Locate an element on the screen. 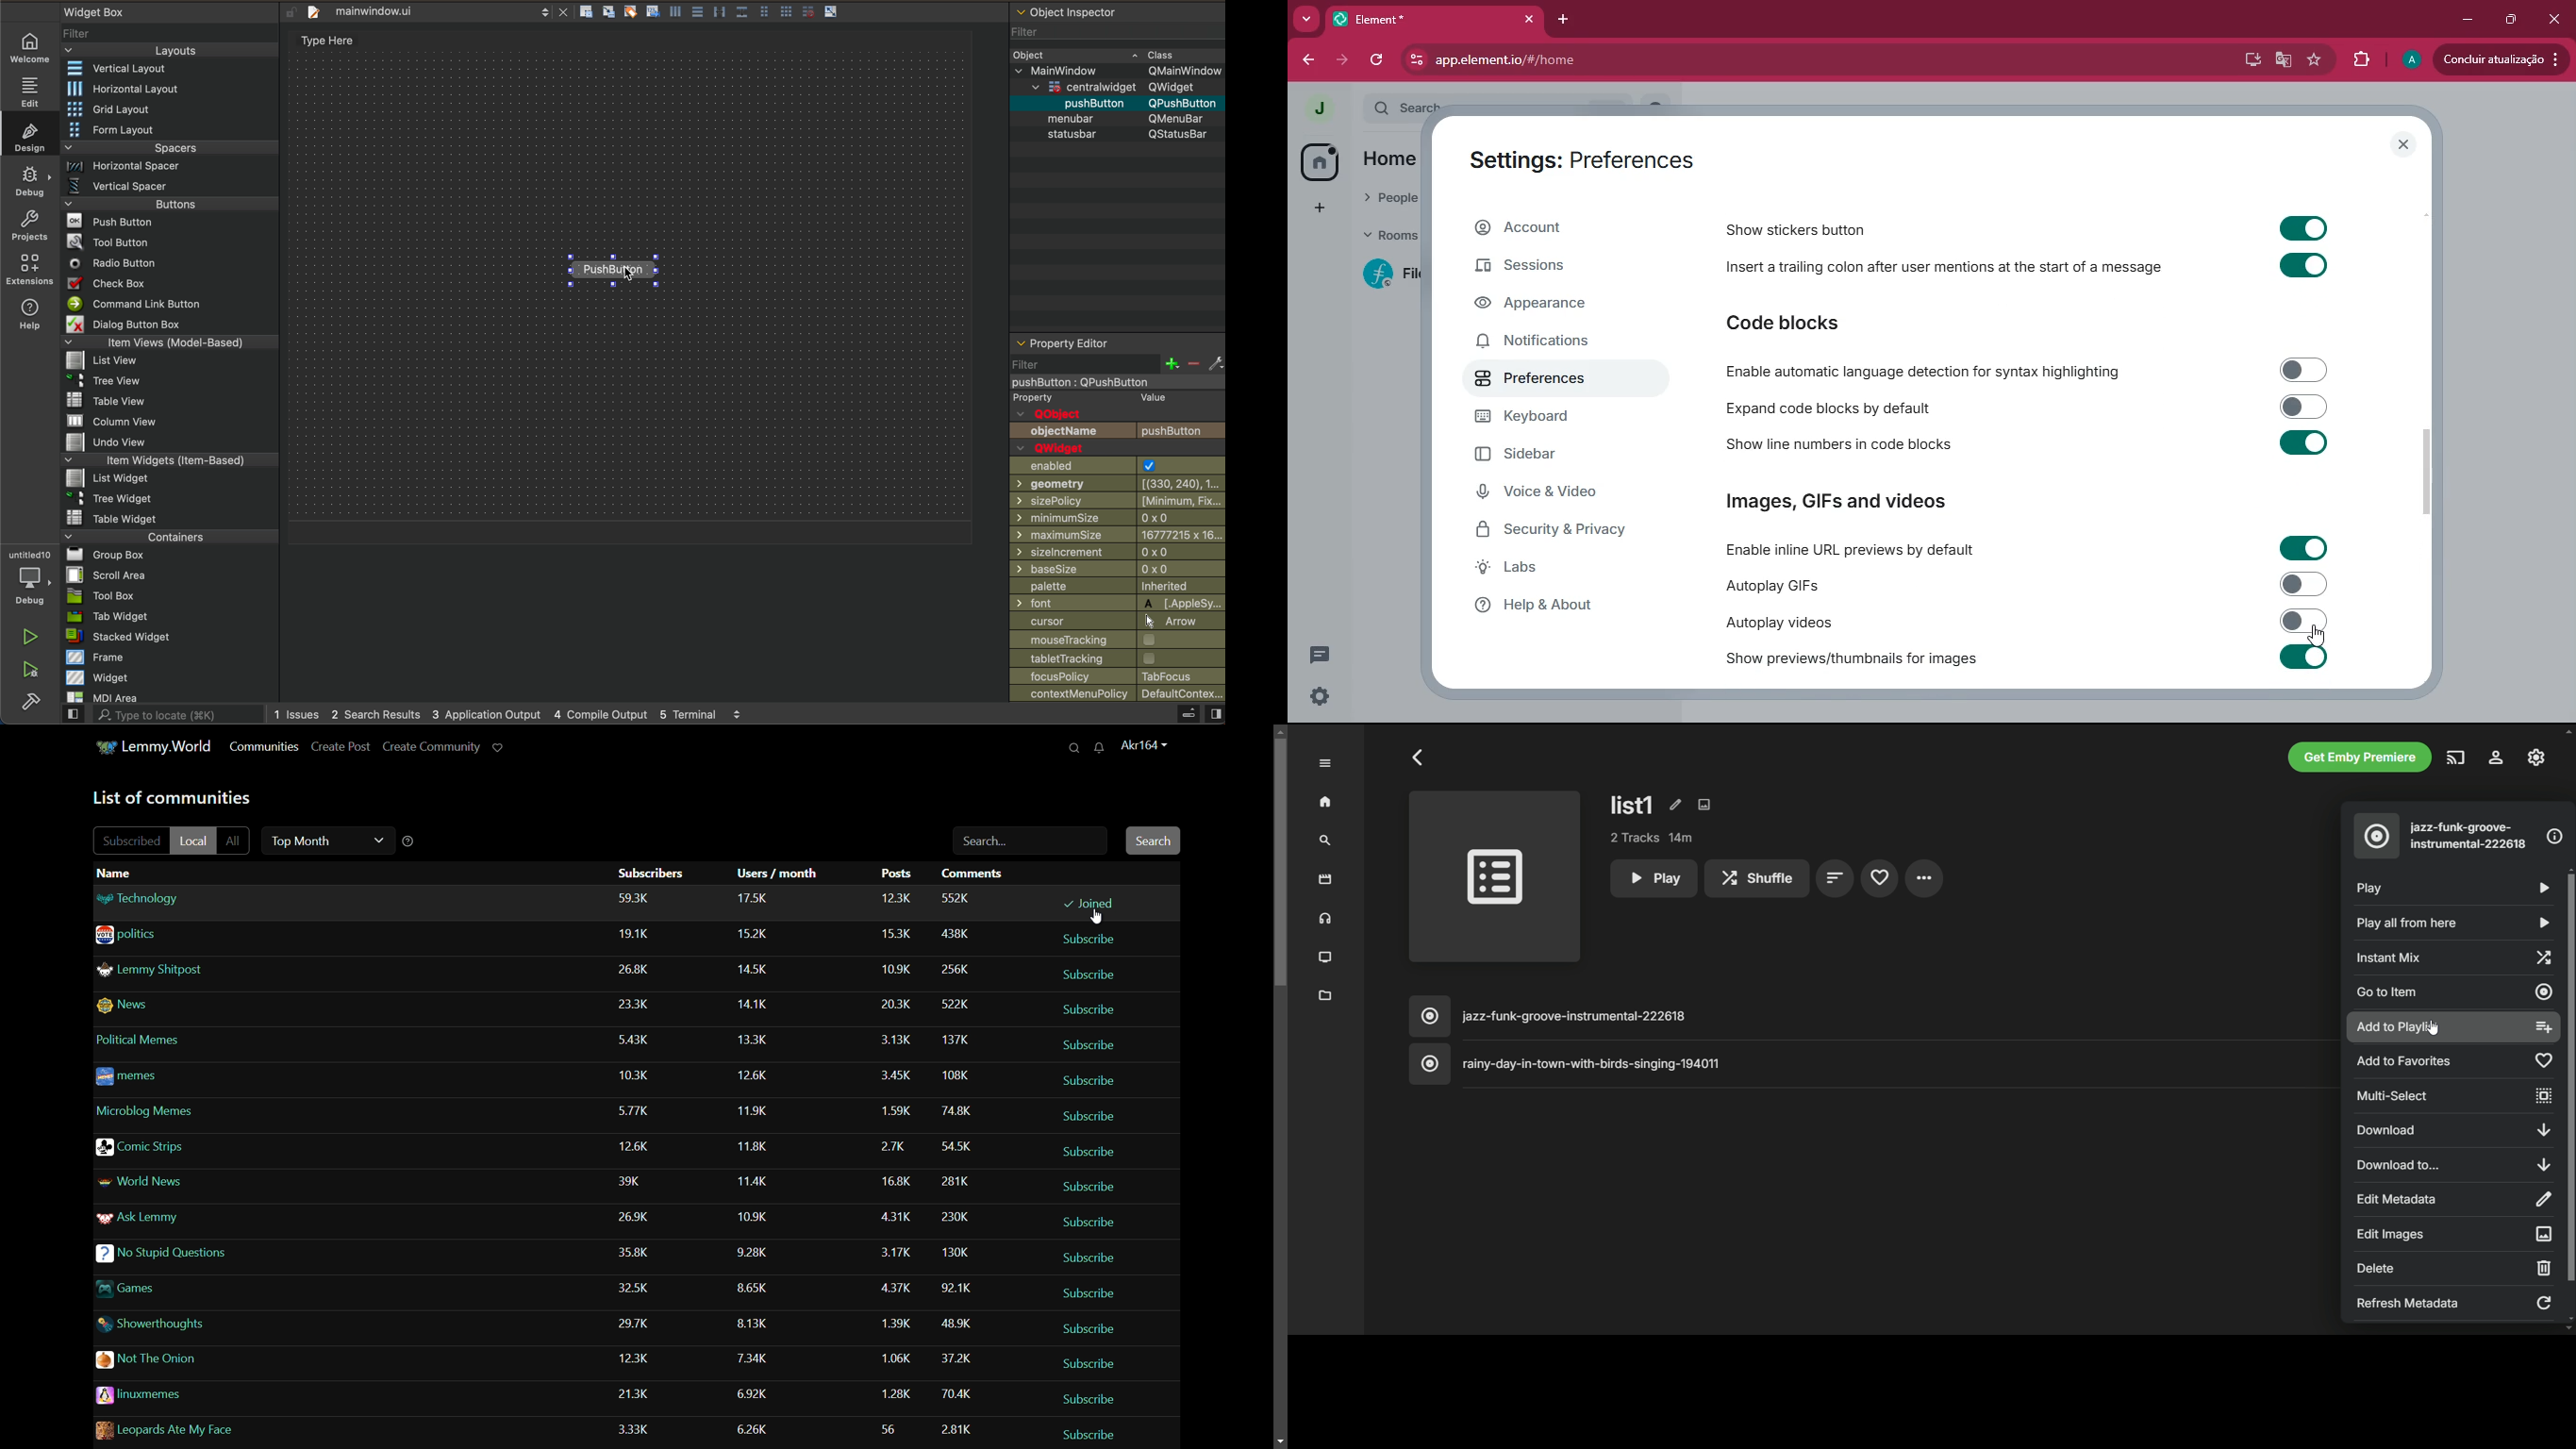 The image size is (2576, 1456). install app is located at coordinates (2246, 58).